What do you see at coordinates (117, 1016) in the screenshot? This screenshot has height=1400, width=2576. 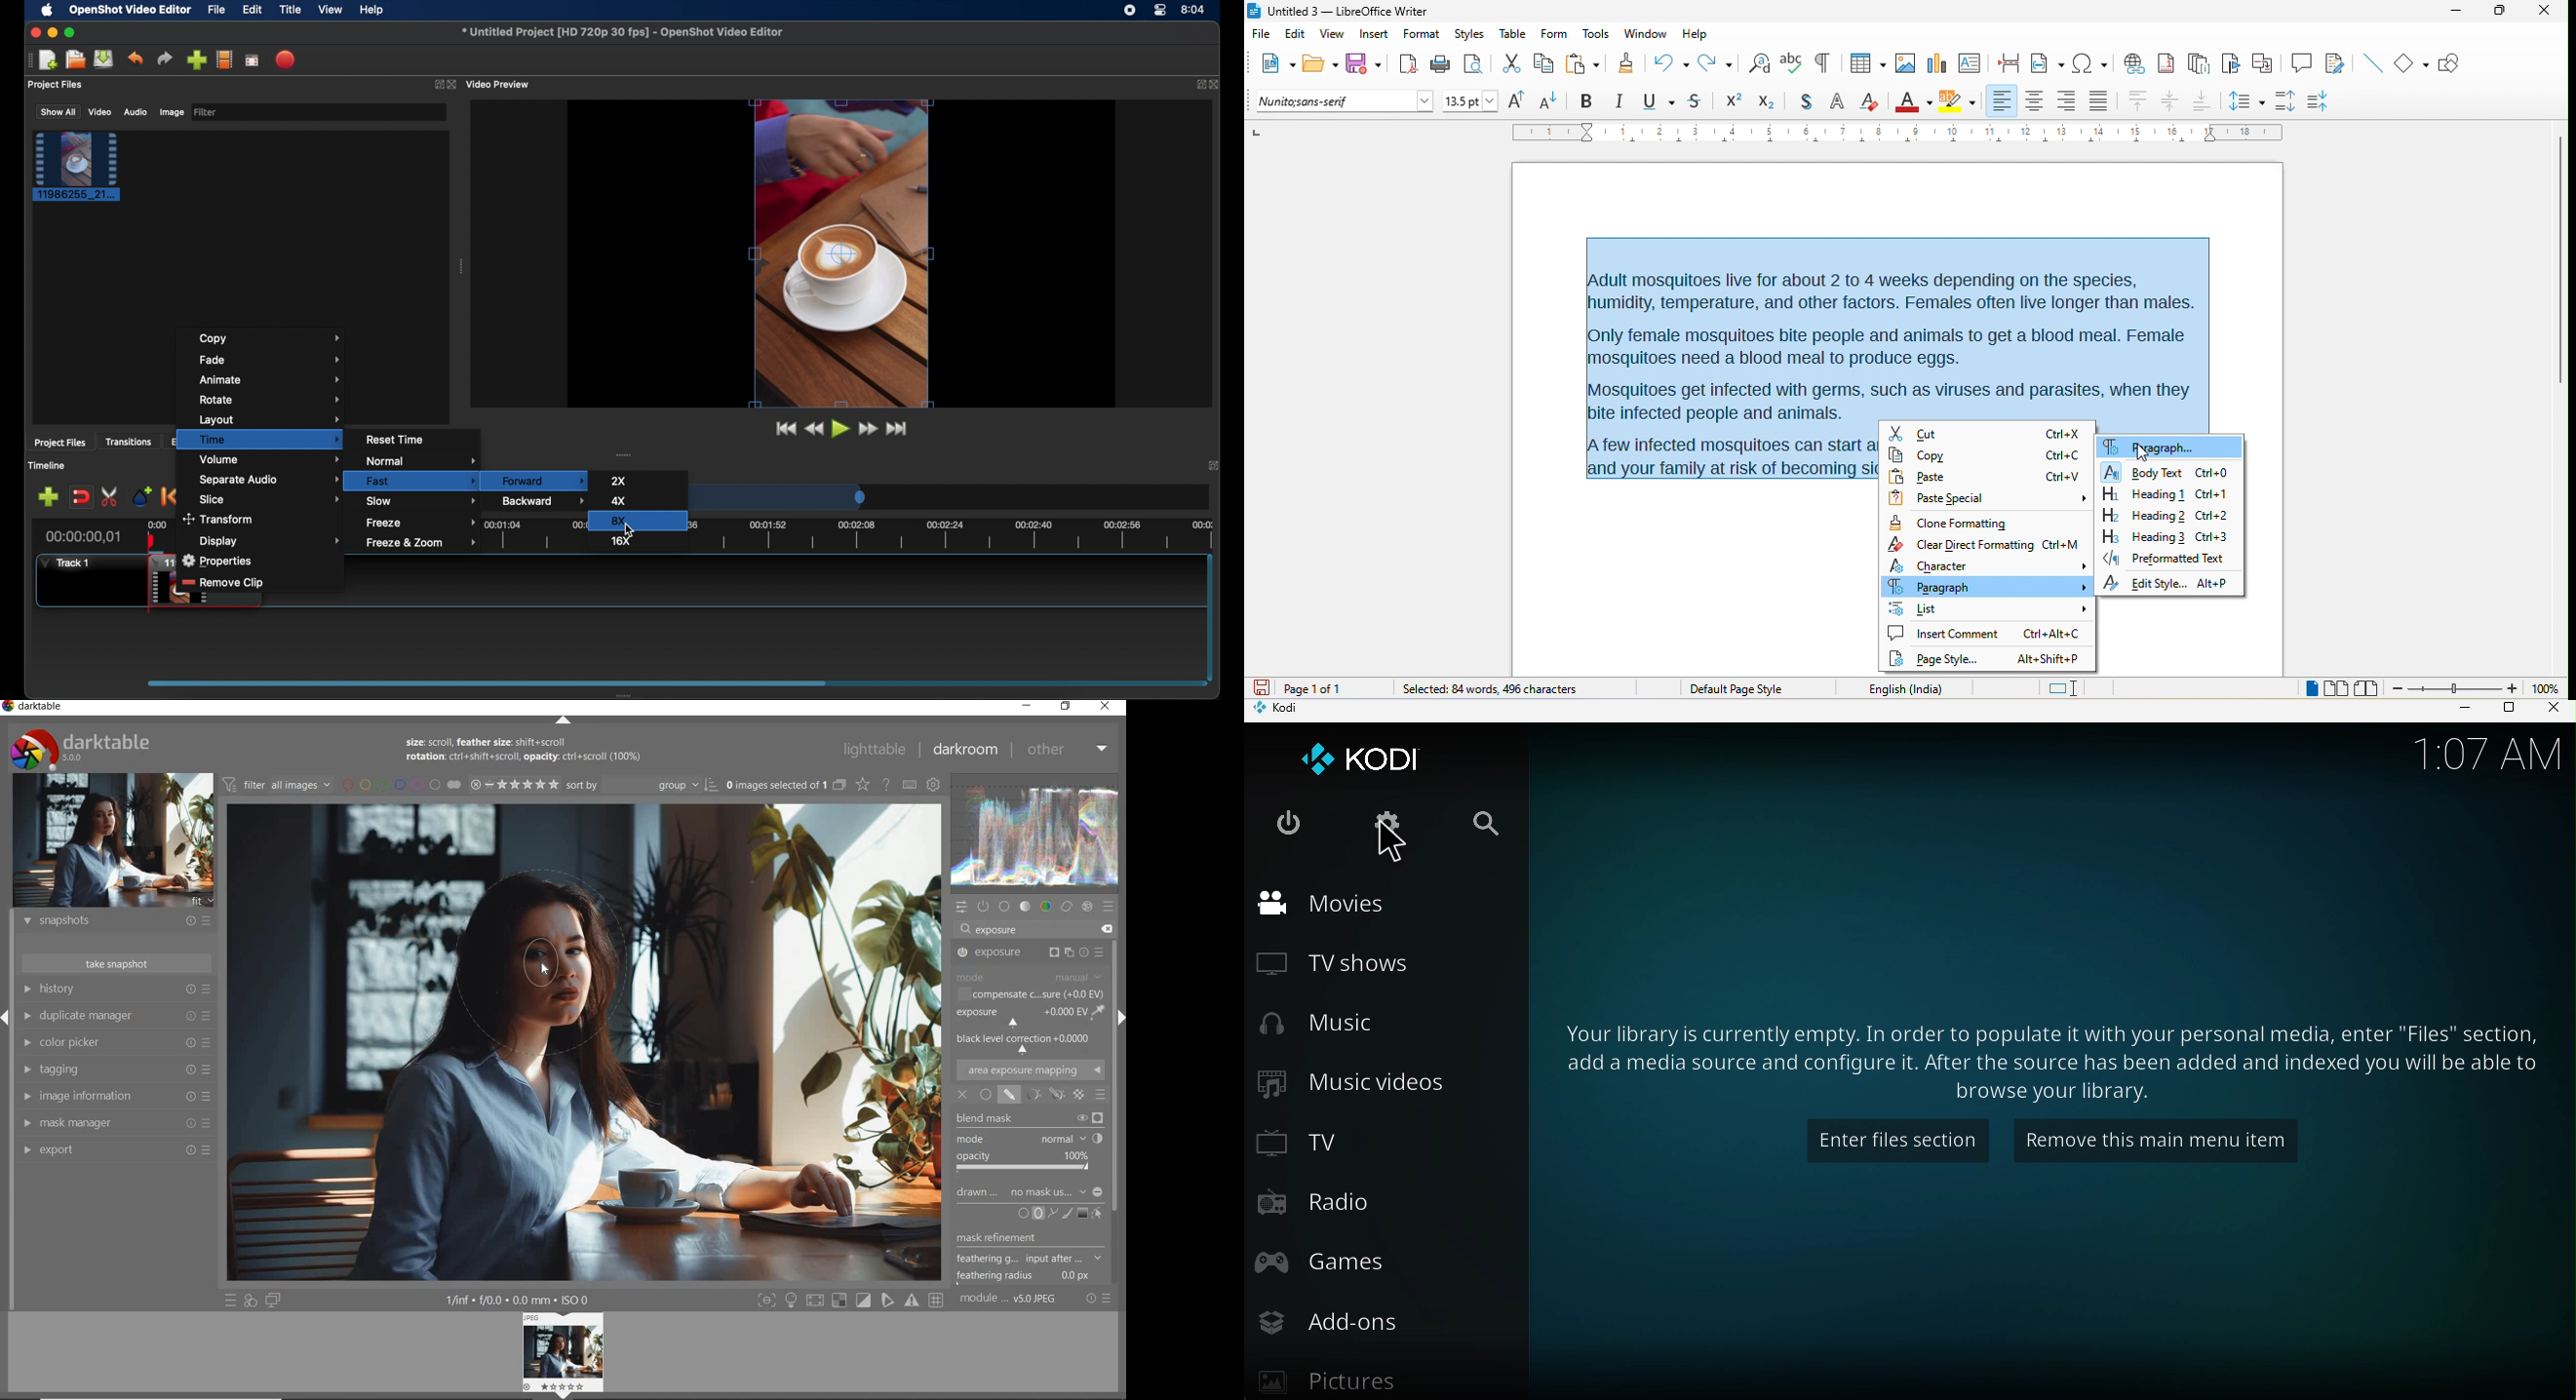 I see `duplicate manager` at bounding box center [117, 1016].